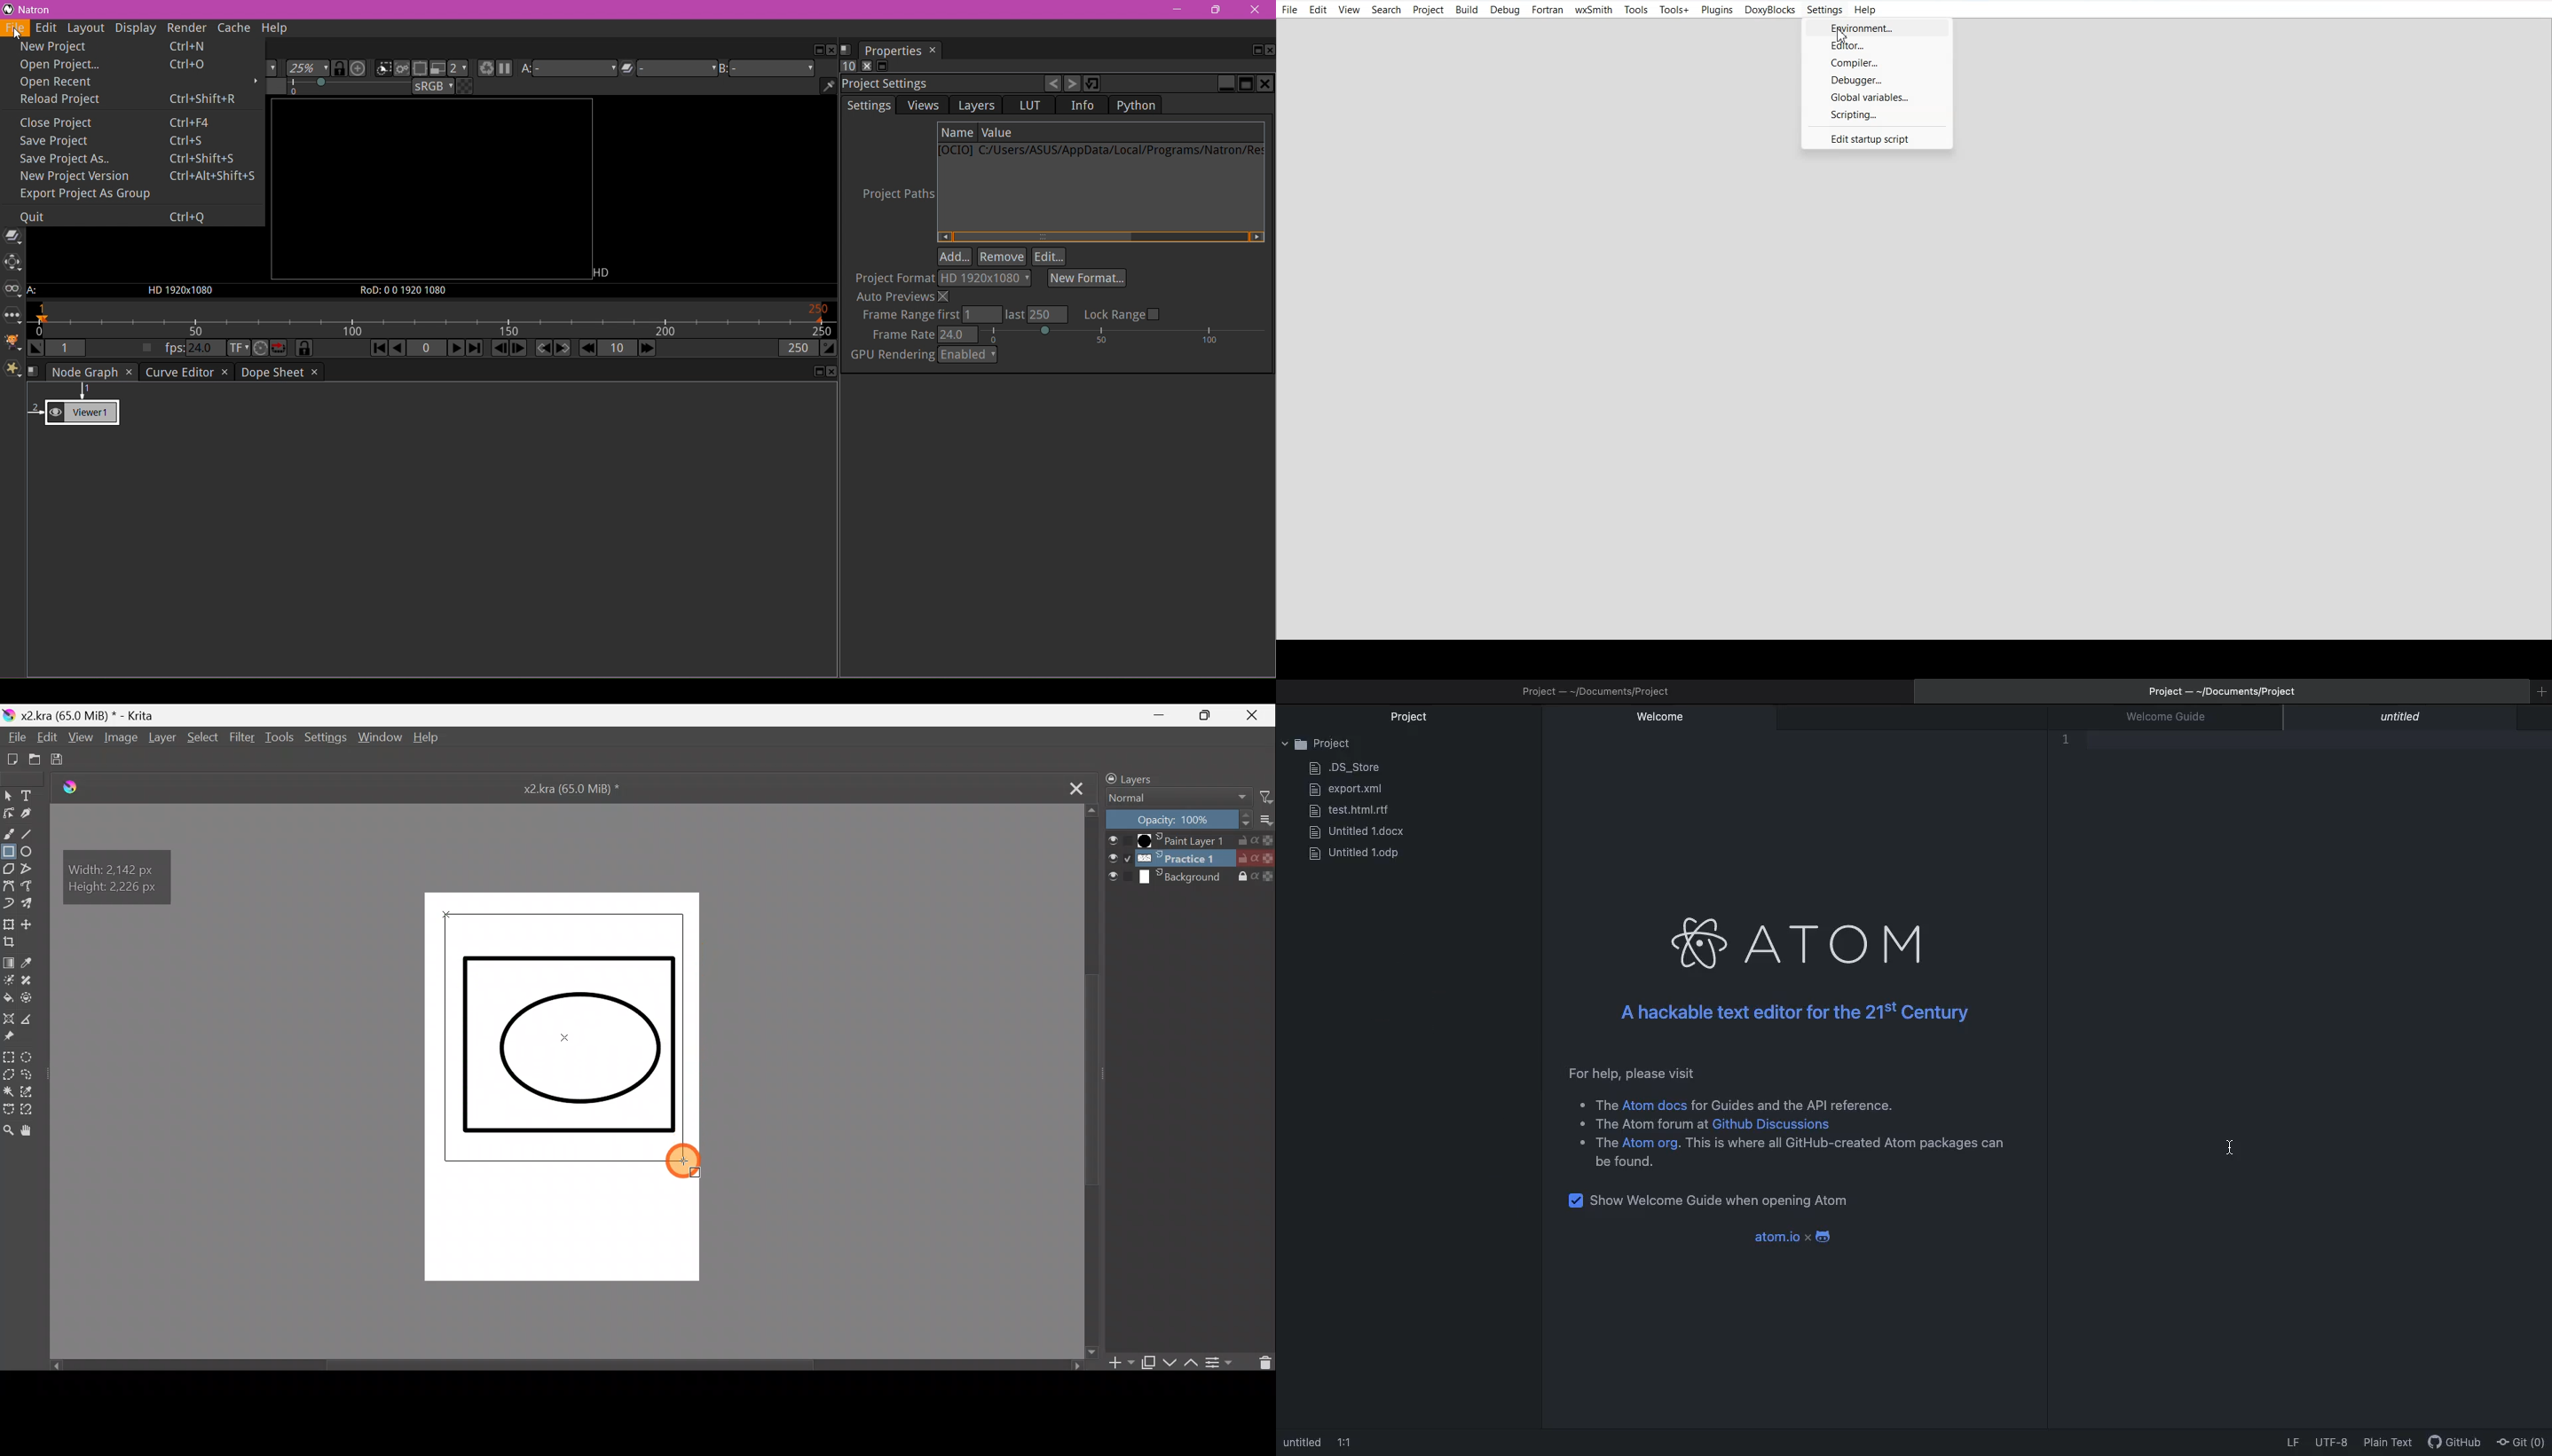 The width and height of the screenshot is (2576, 1456). What do you see at coordinates (1303, 1441) in the screenshot?
I see `Untitled` at bounding box center [1303, 1441].